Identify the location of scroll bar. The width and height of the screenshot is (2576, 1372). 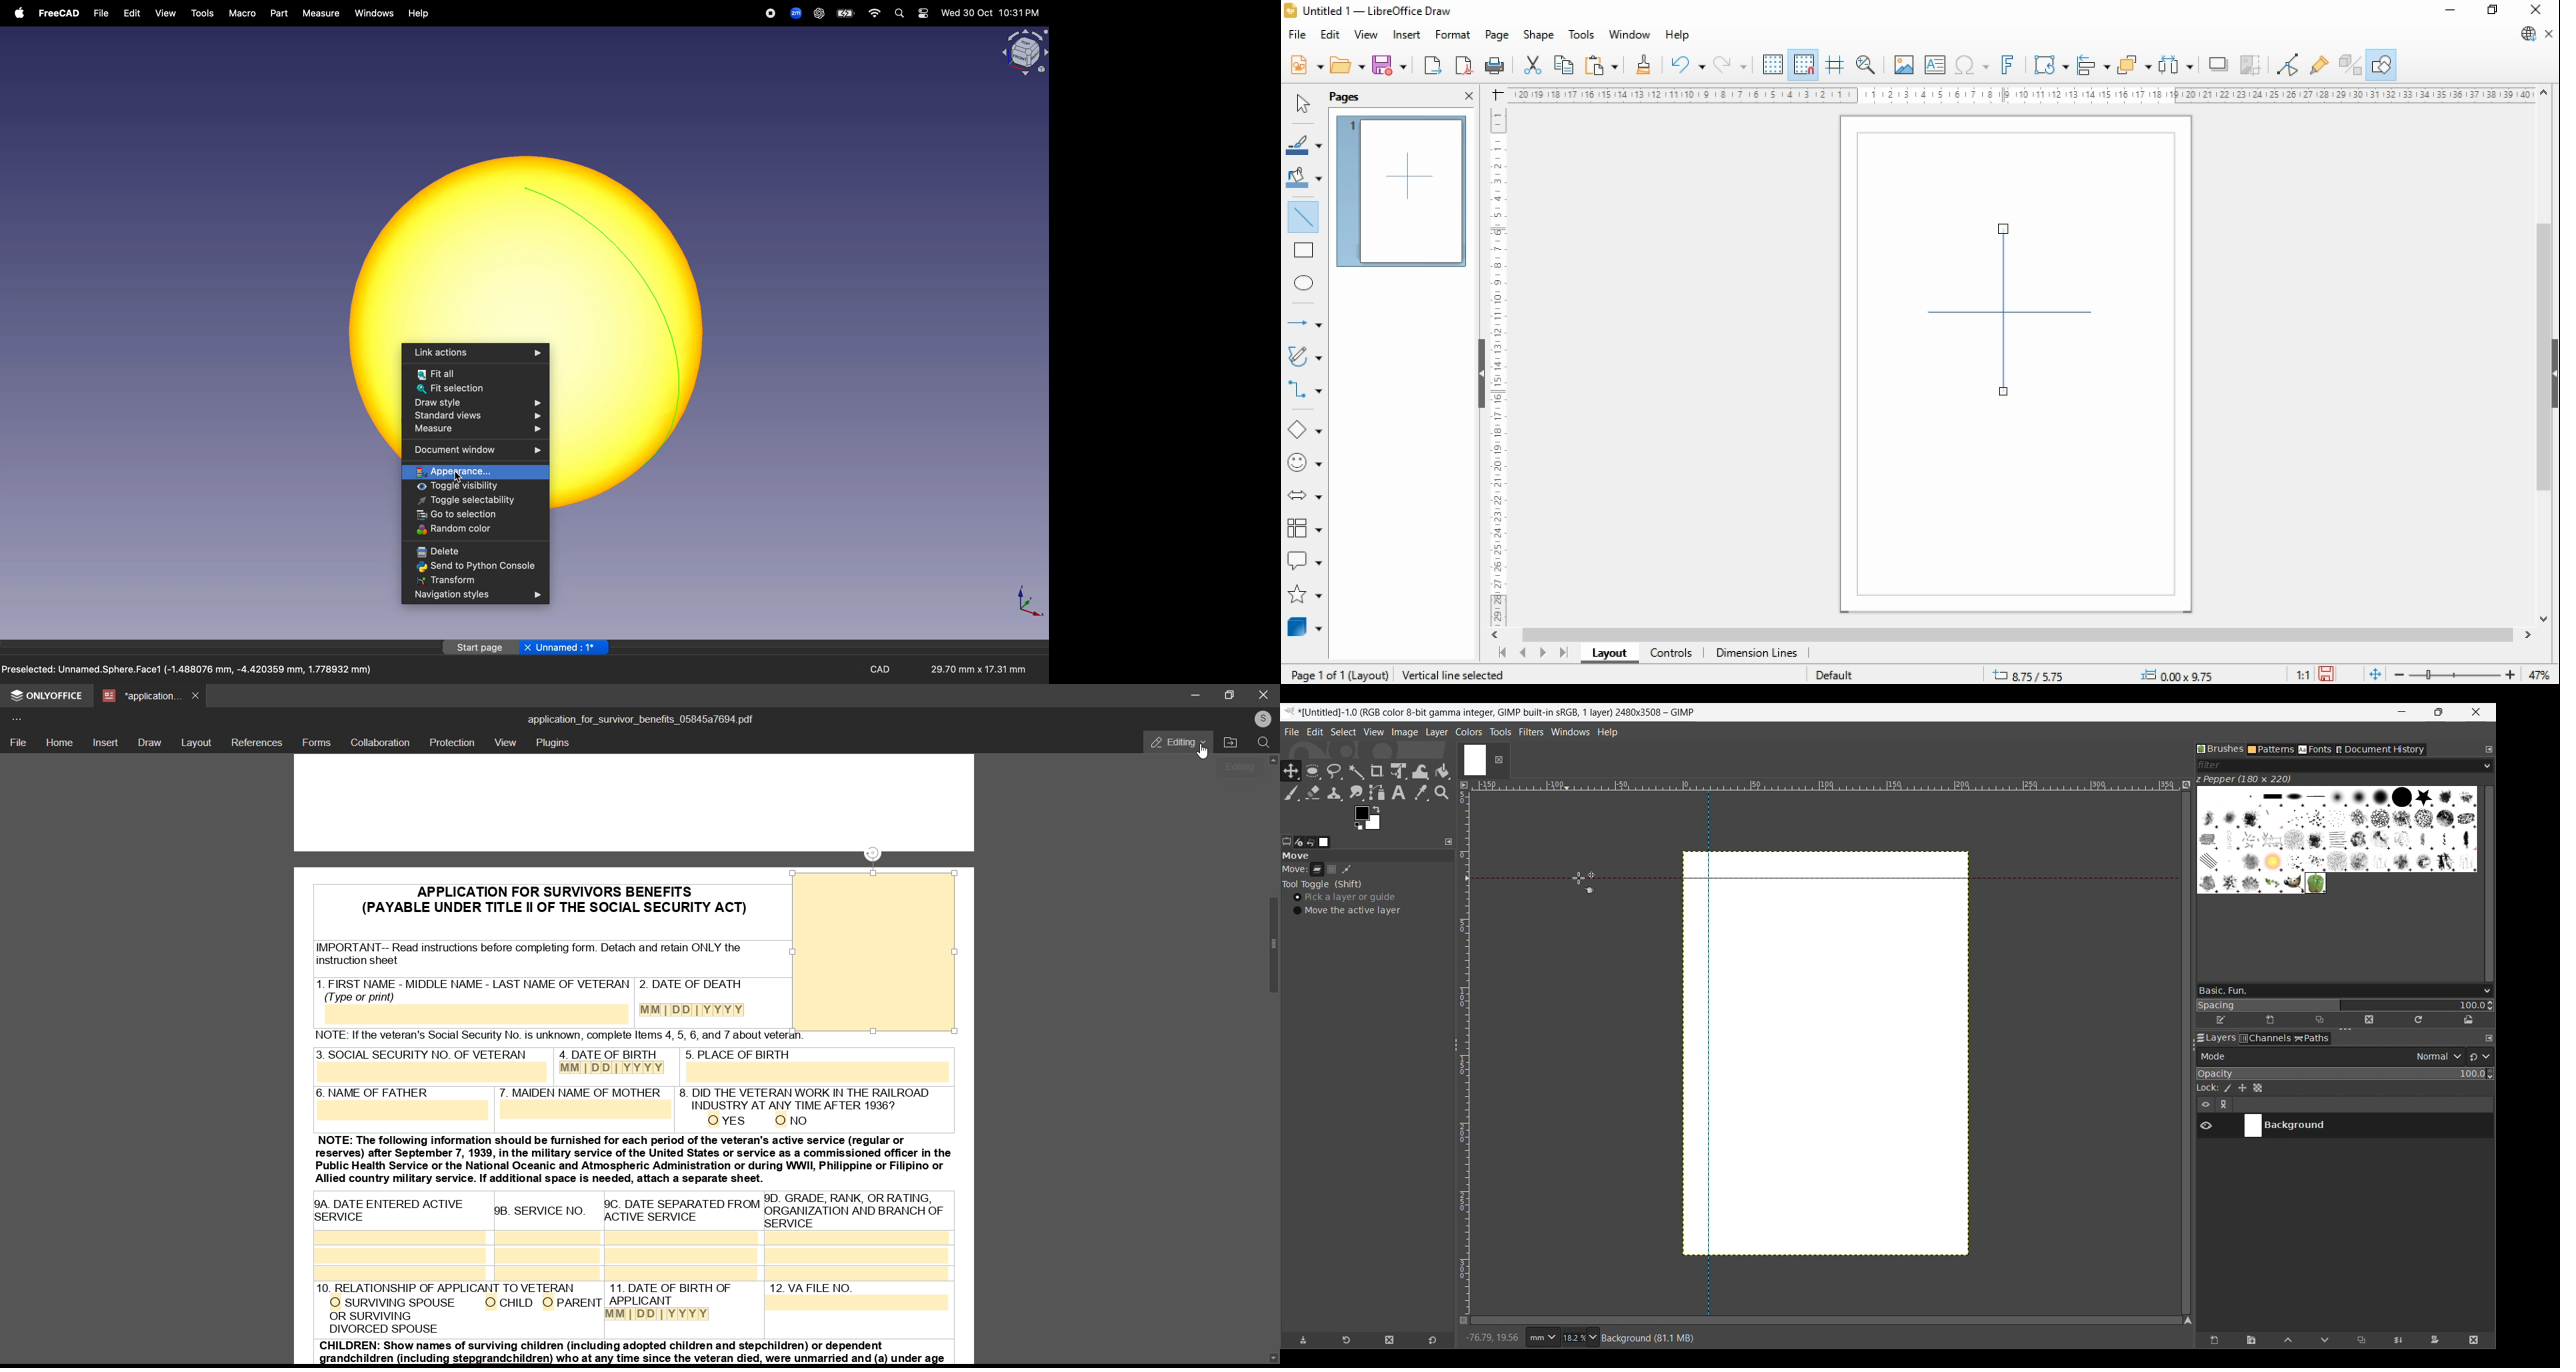
(2017, 635).